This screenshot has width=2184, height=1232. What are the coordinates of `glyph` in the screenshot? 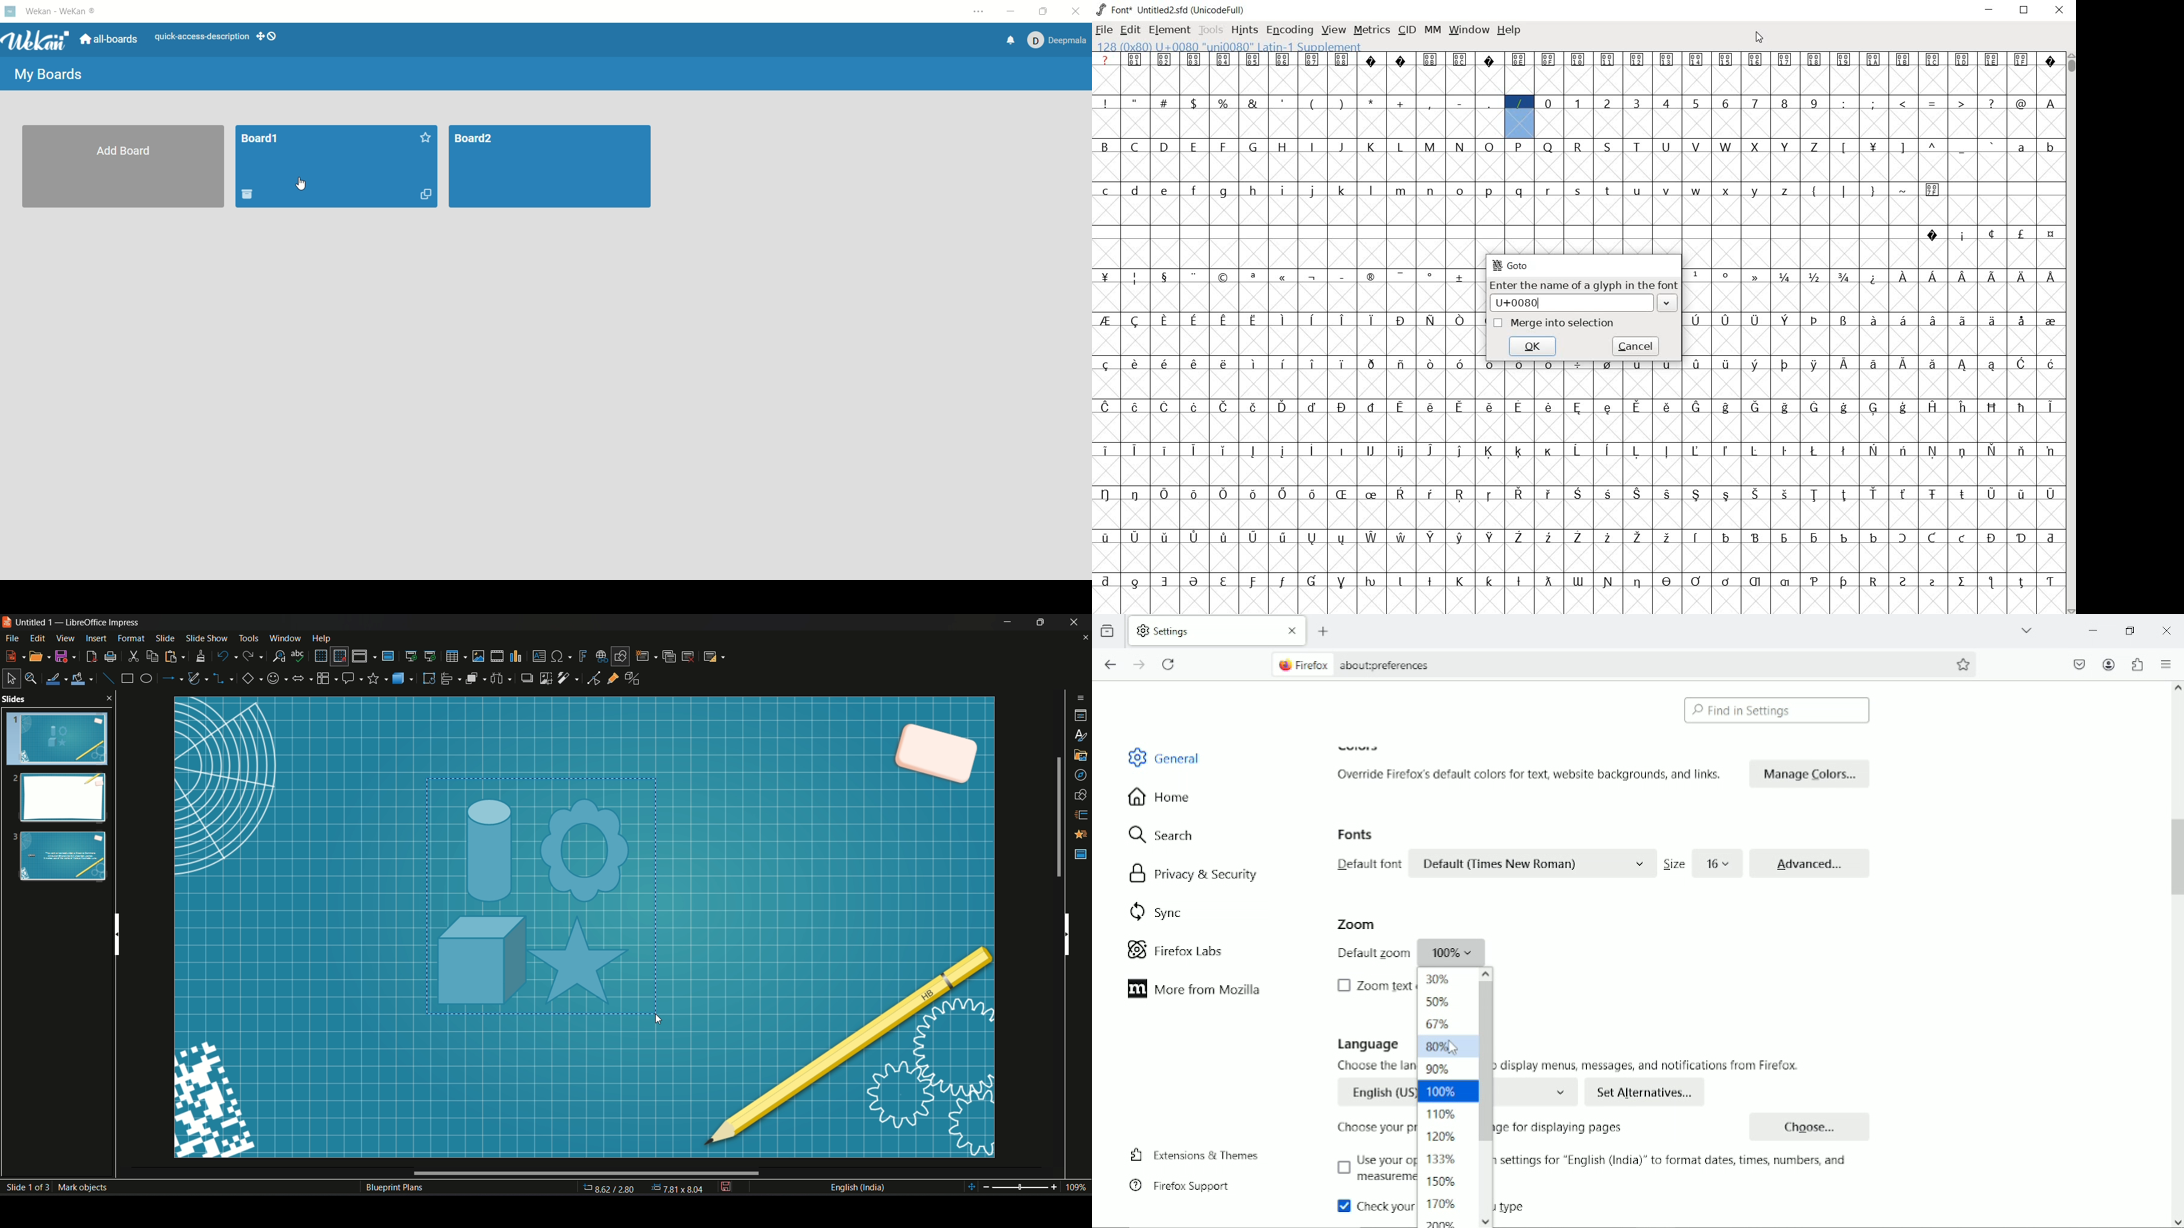 It's located at (1252, 451).